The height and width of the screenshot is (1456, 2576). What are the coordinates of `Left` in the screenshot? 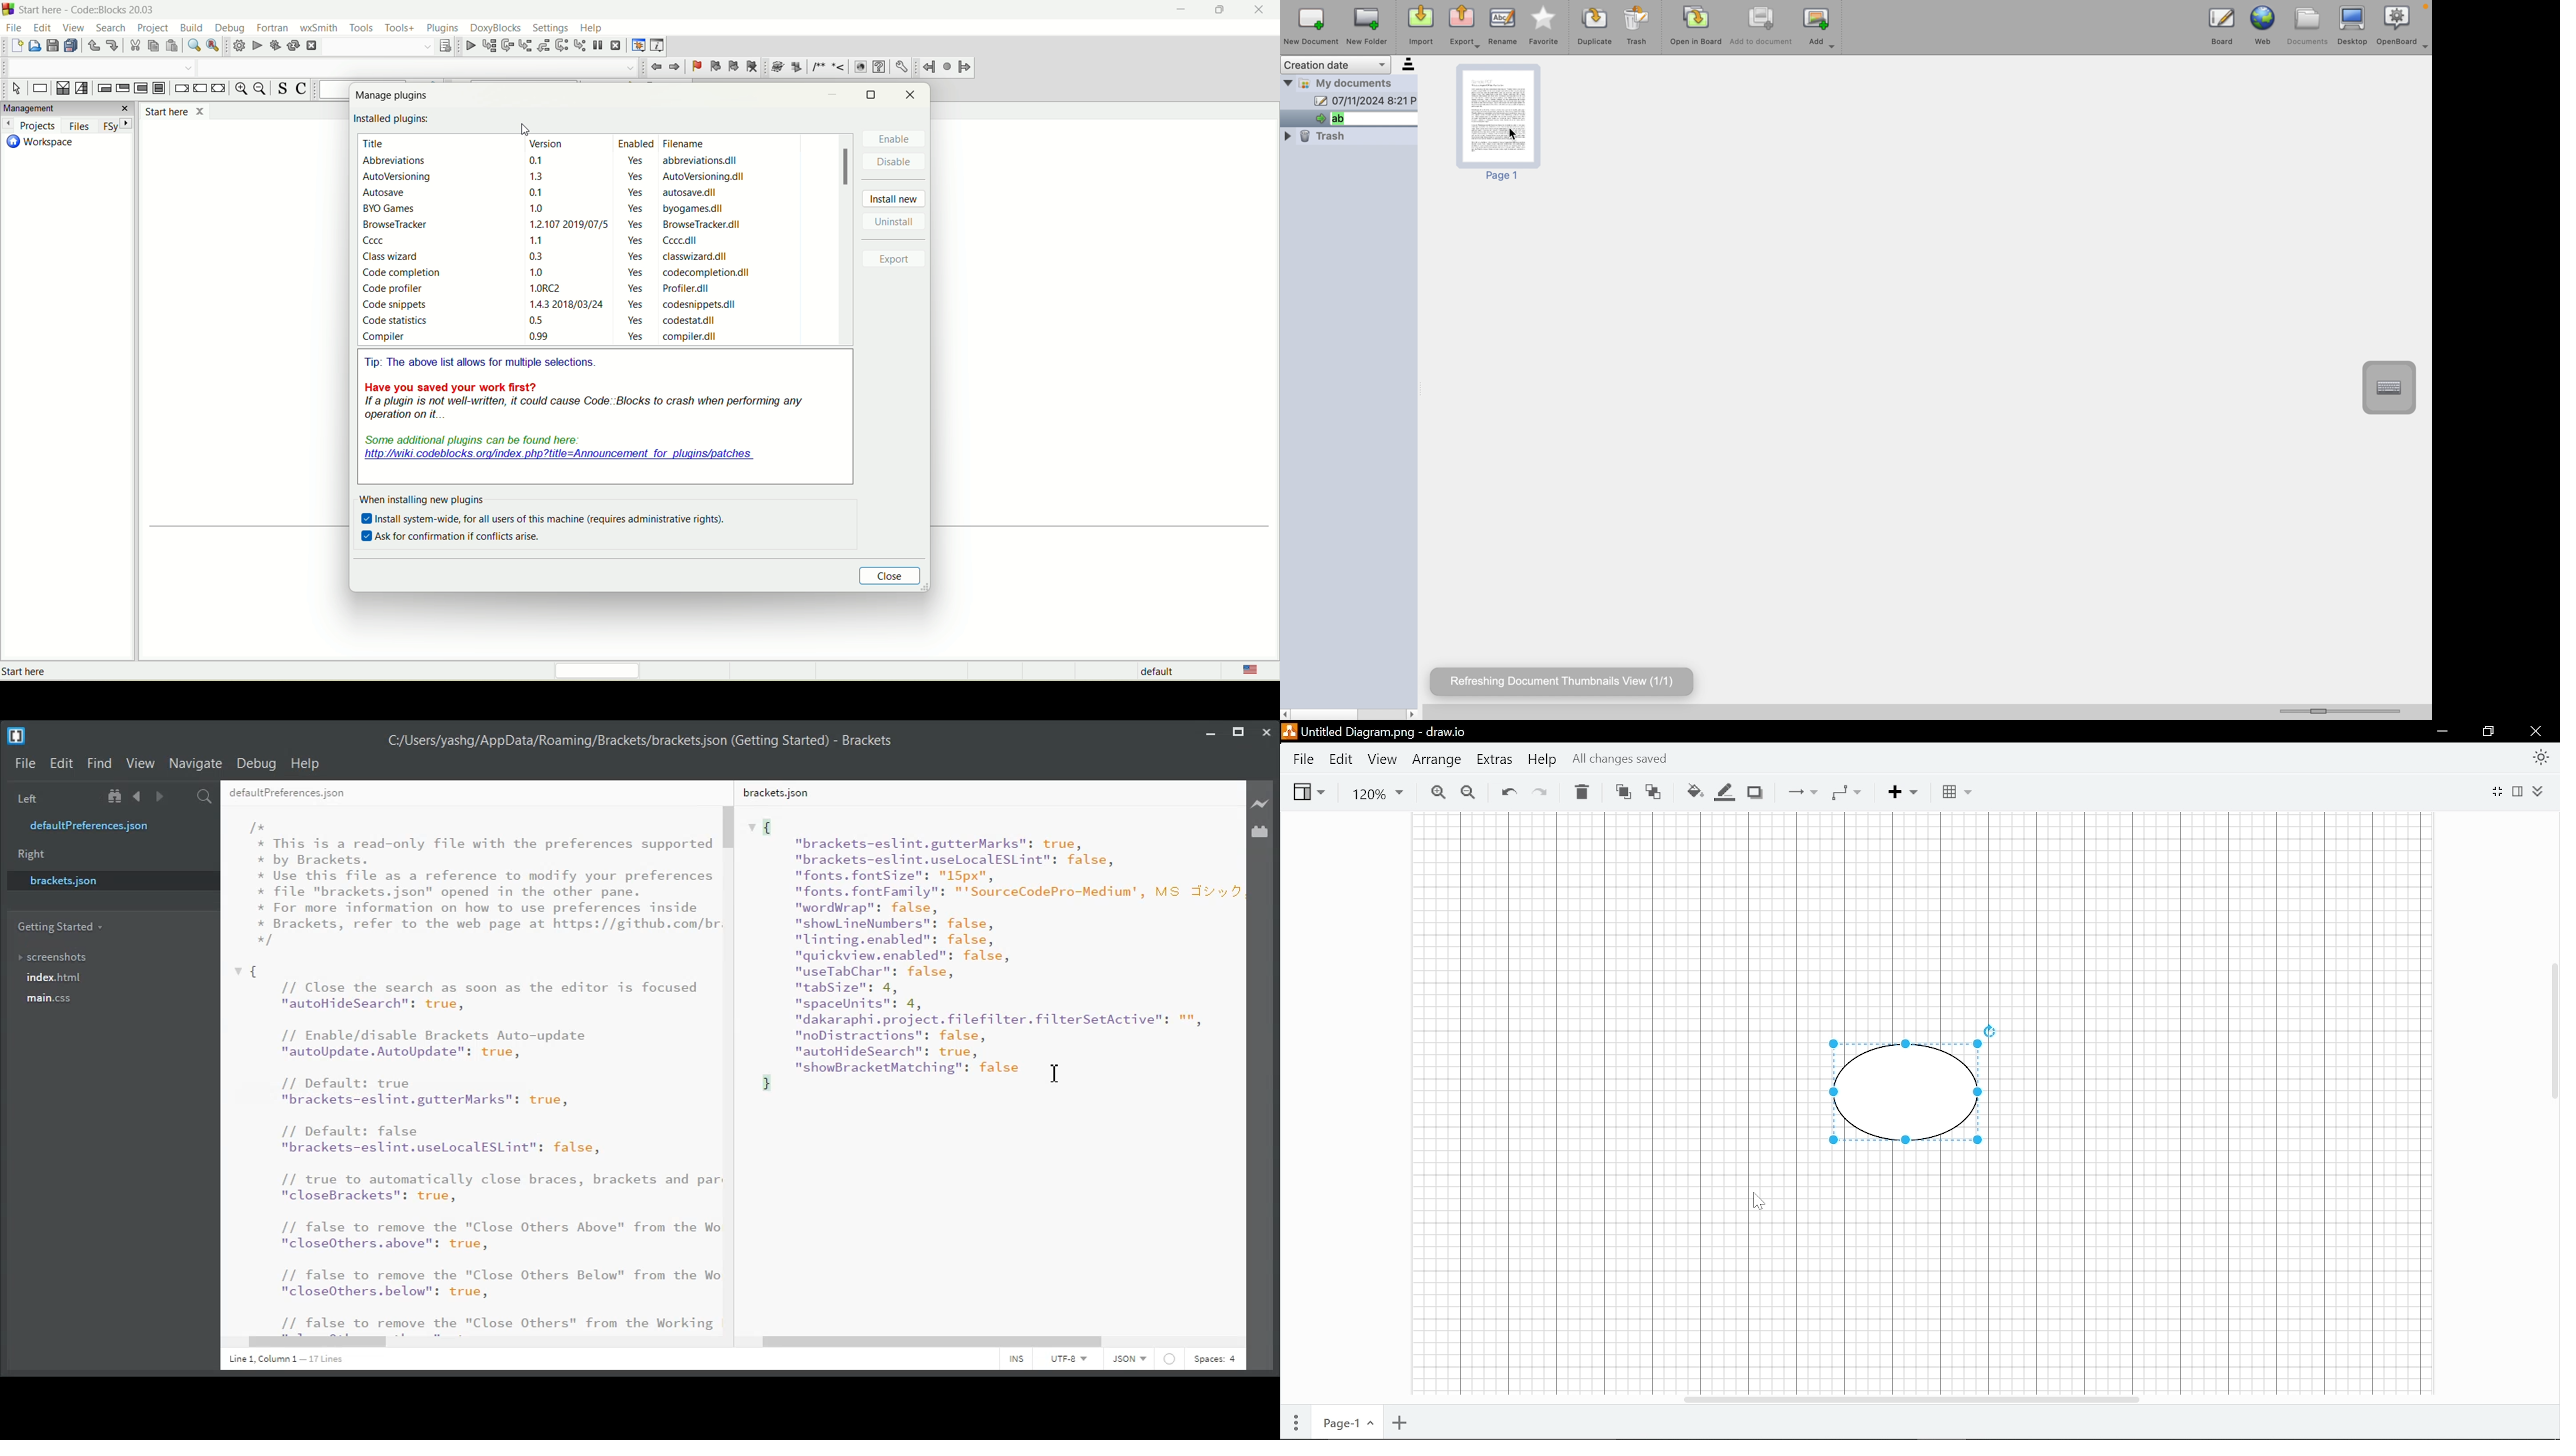 It's located at (25, 797).